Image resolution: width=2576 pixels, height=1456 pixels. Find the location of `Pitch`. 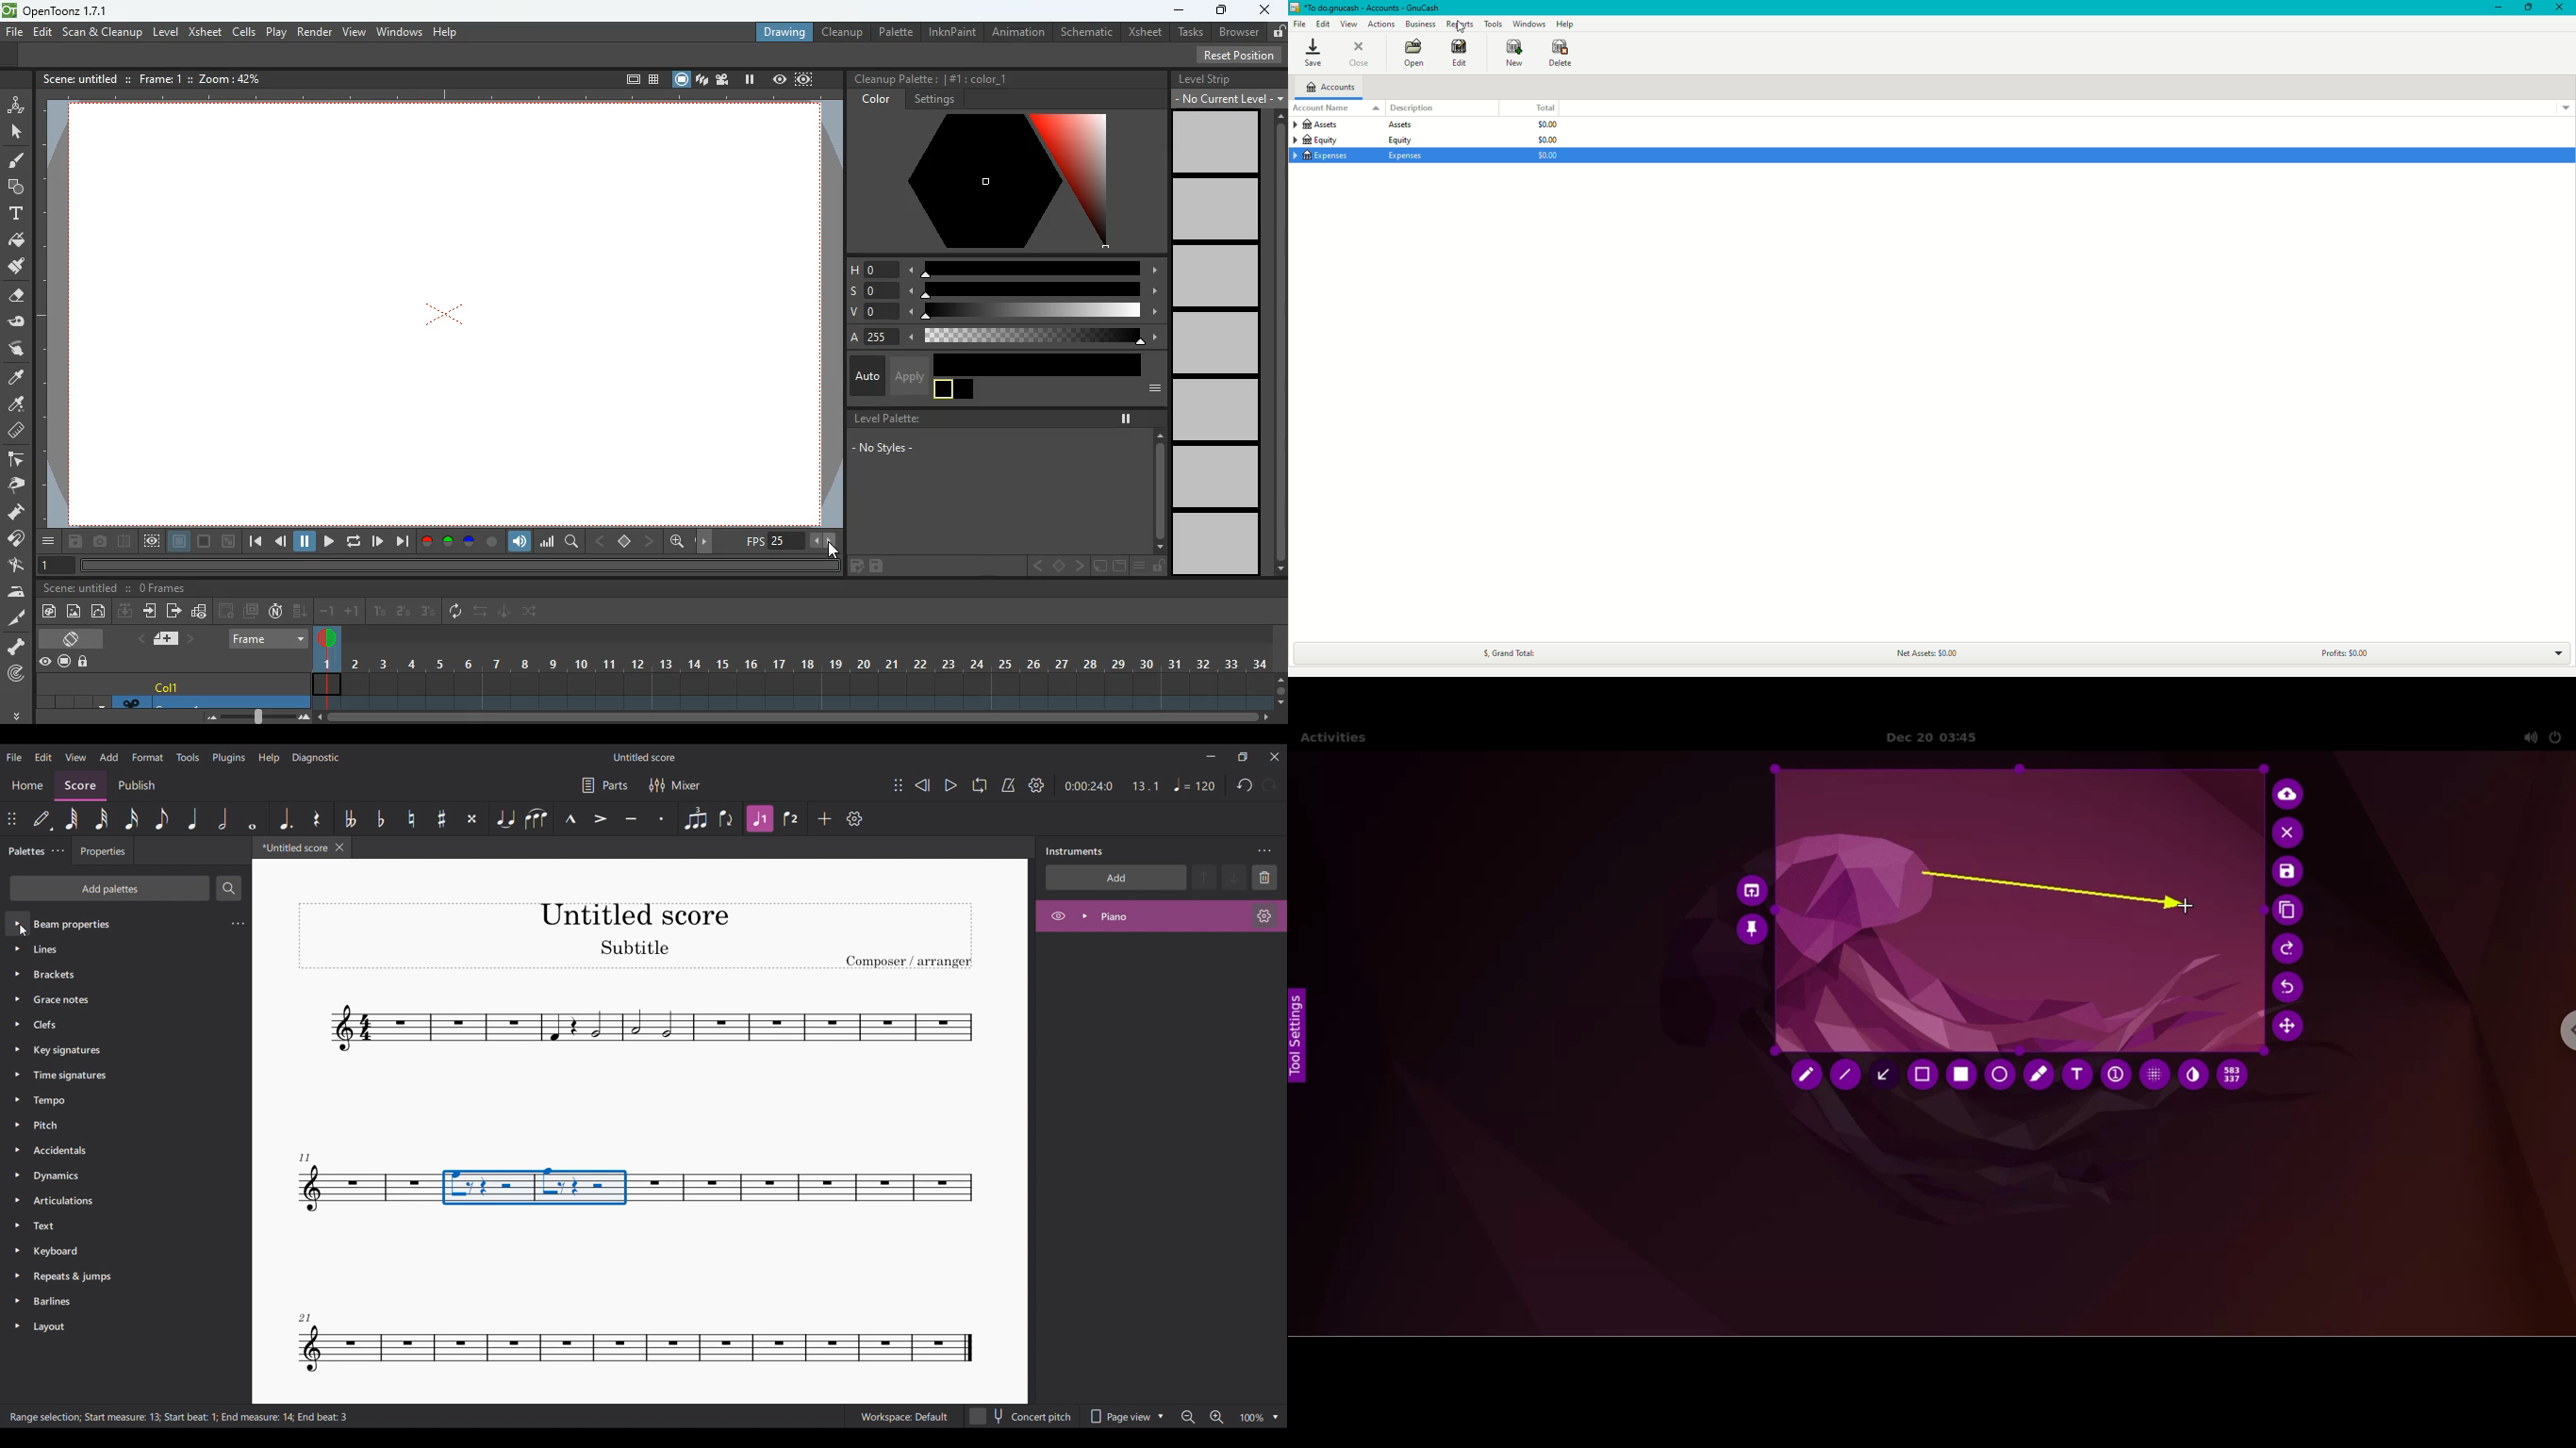

Pitch is located at coordinates (114, 1124).